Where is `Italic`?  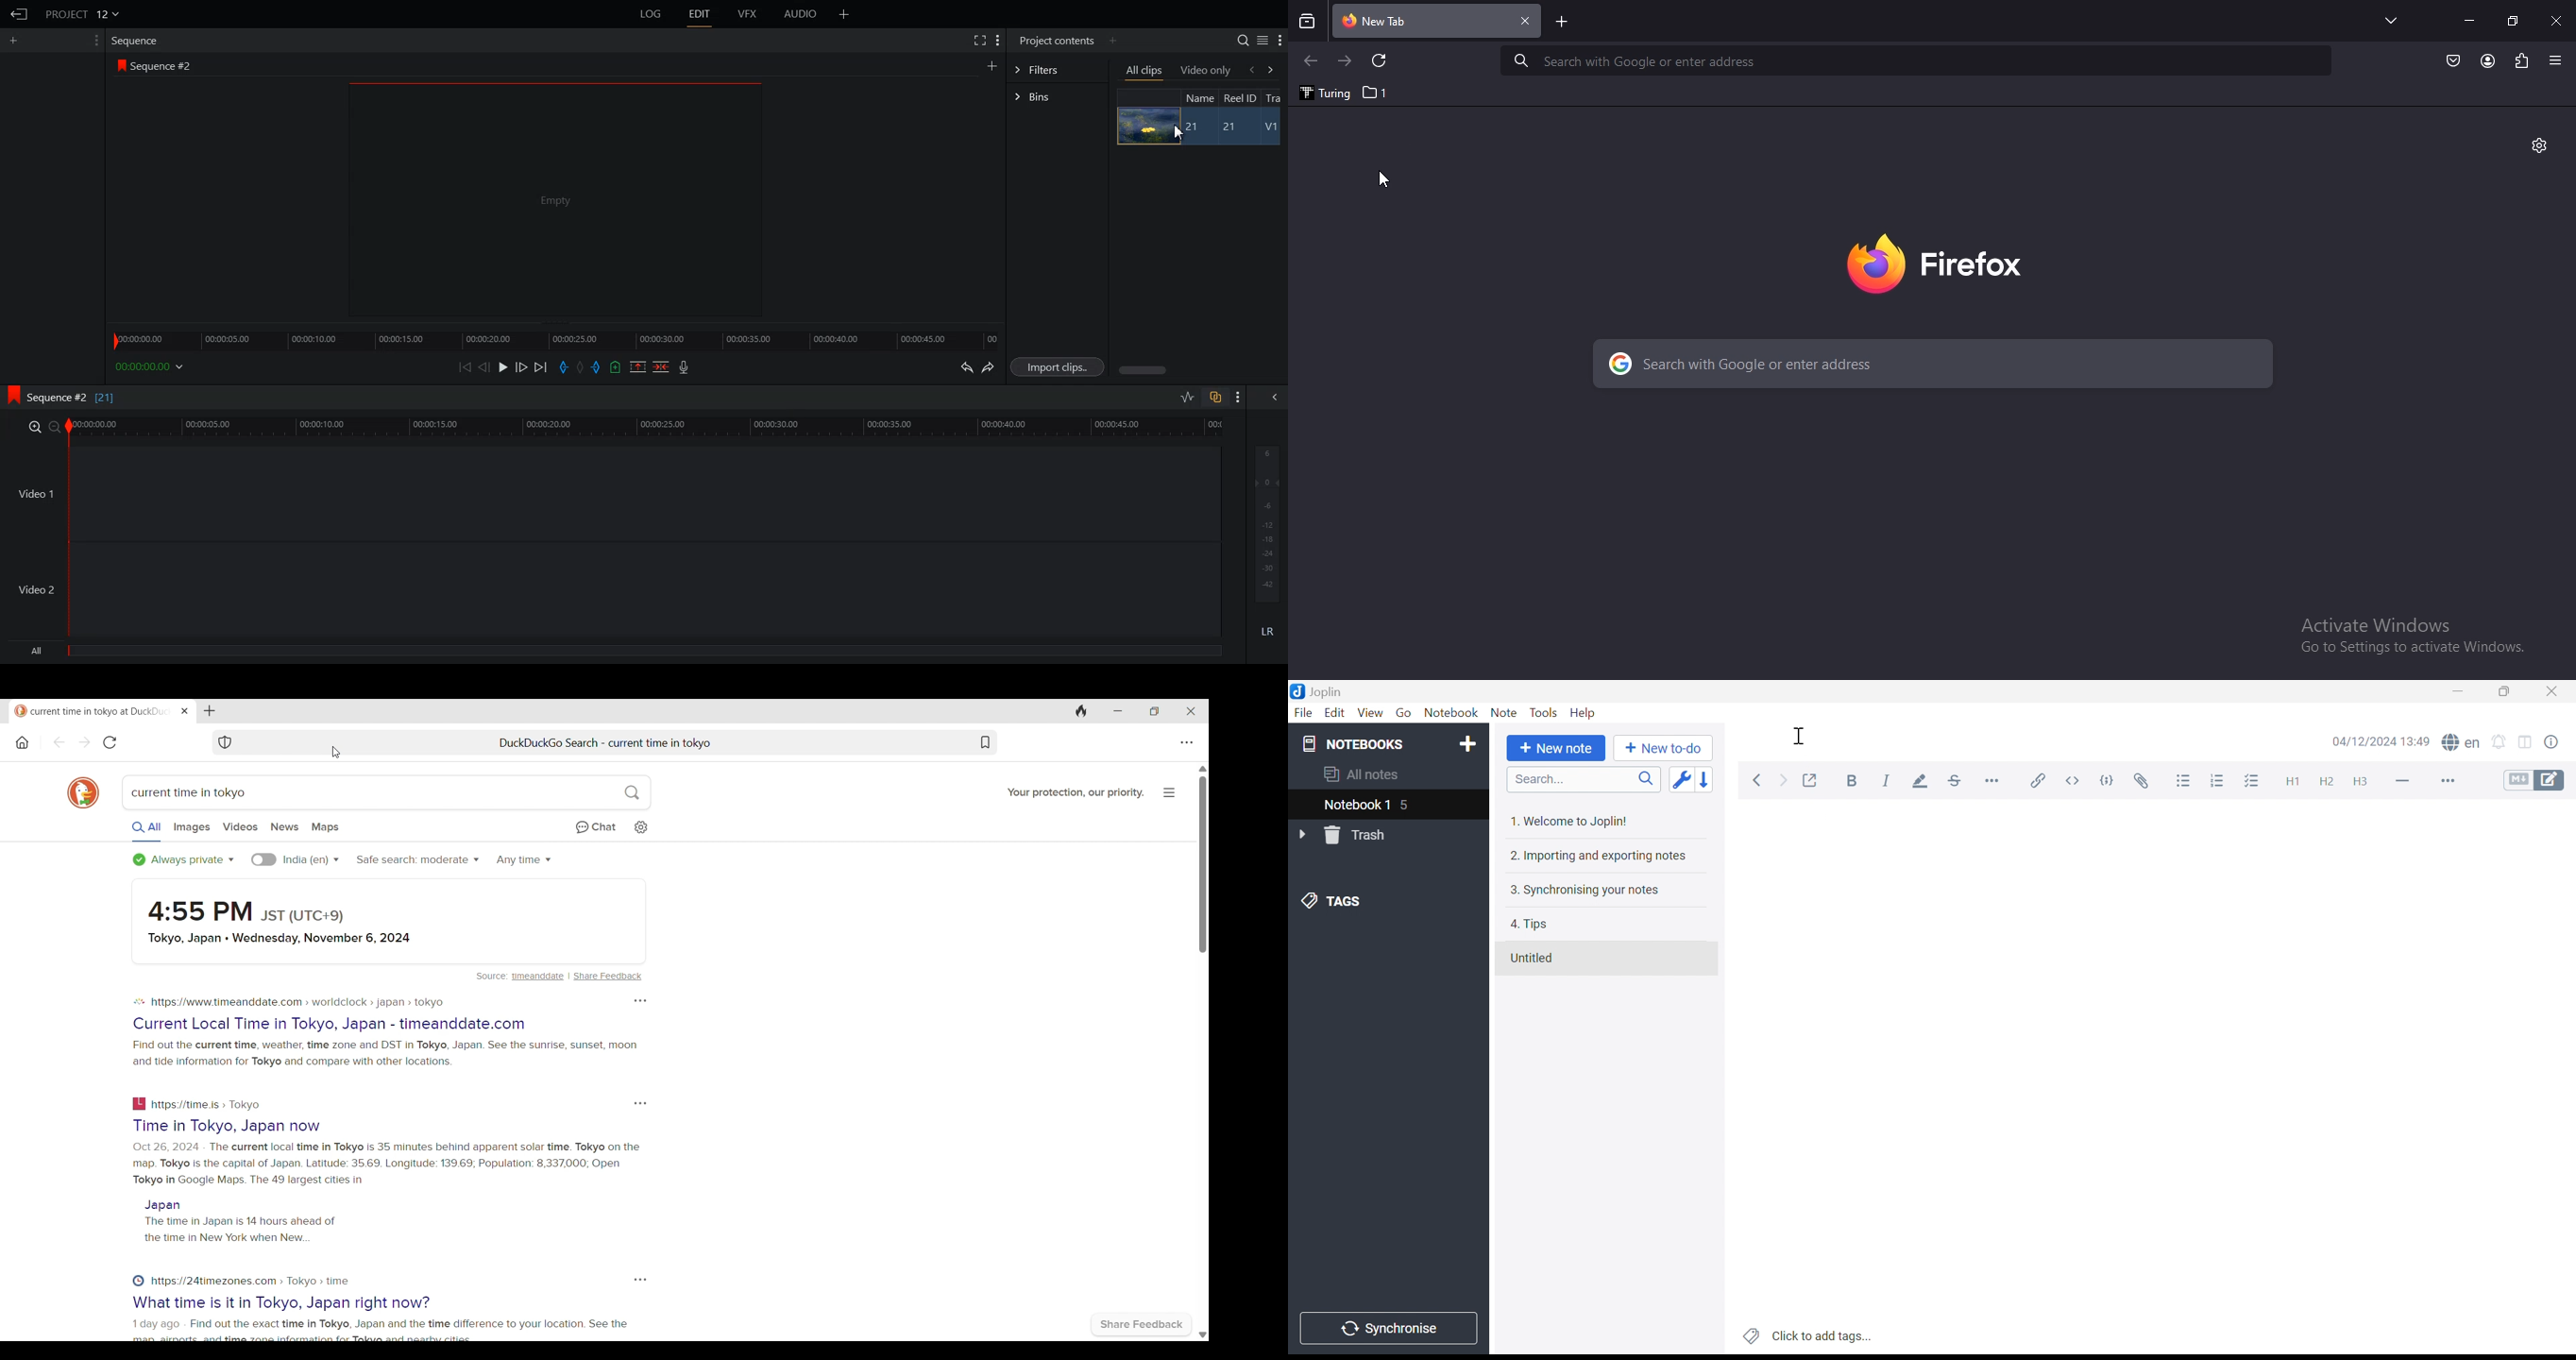
Italic is located at coordinates (1886, 781).